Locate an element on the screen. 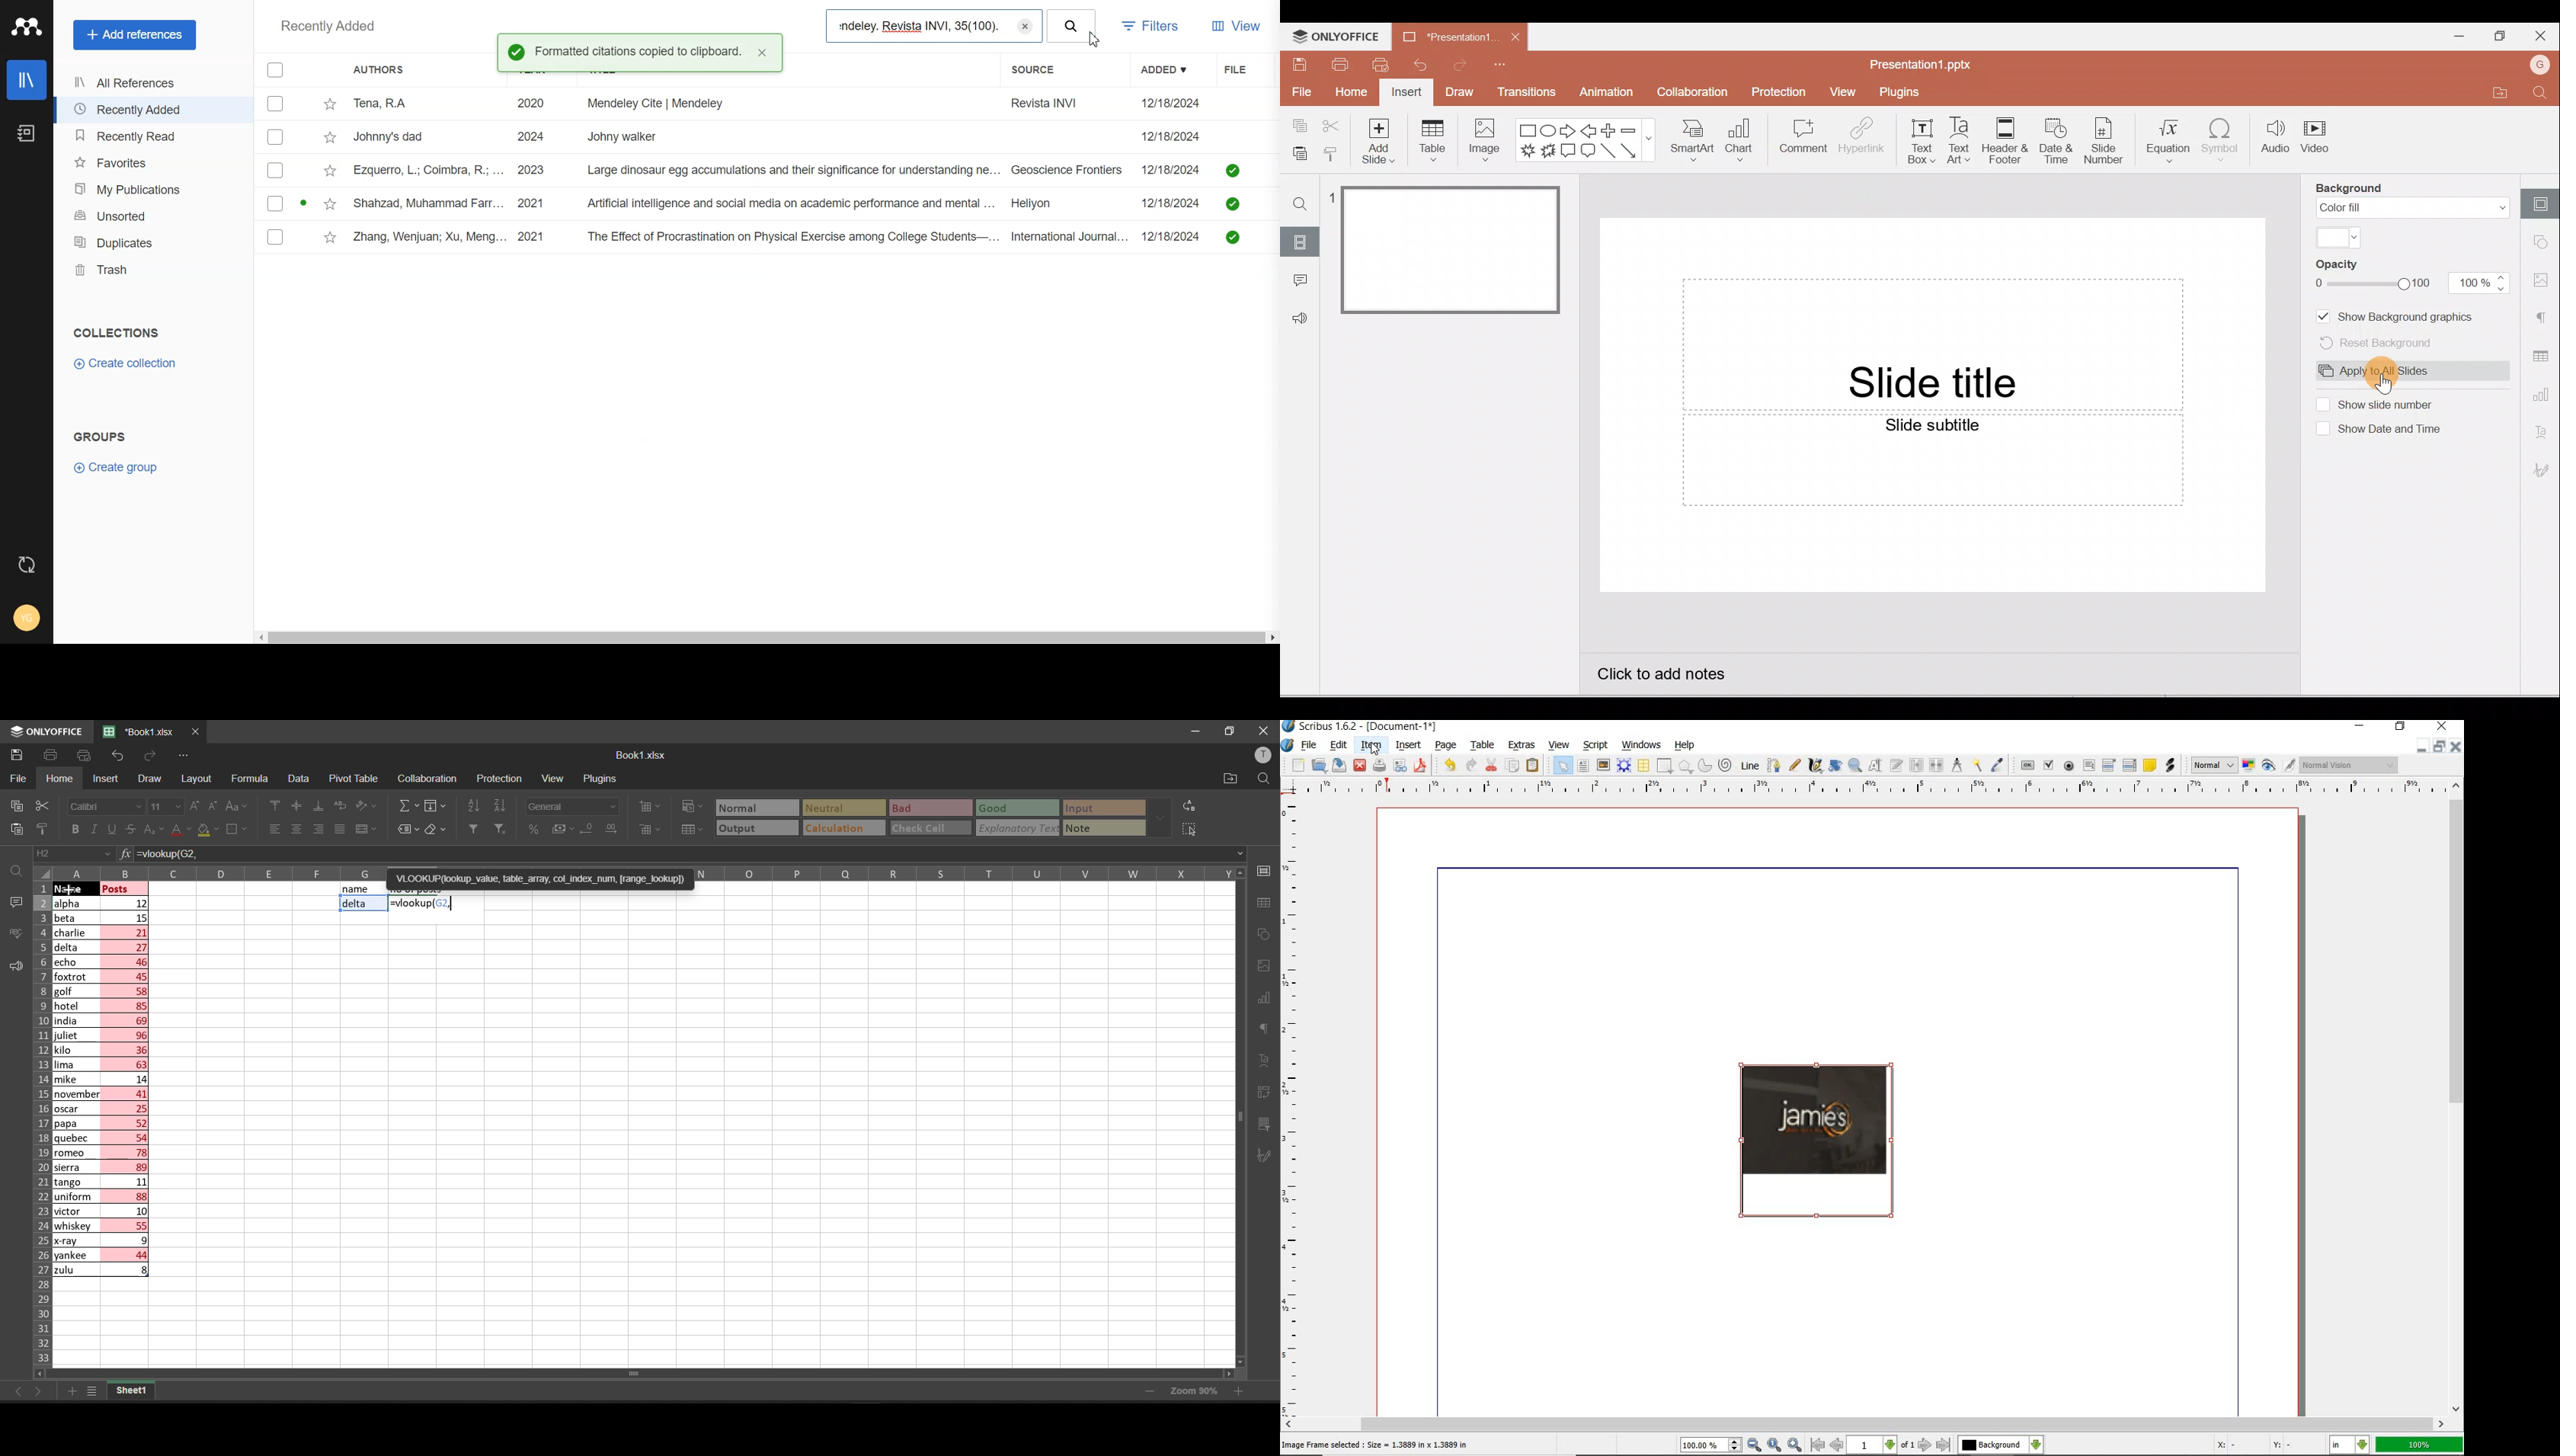 This screenshot has height=1456, width=2576. image settings is located at coordinates (1265, 969).